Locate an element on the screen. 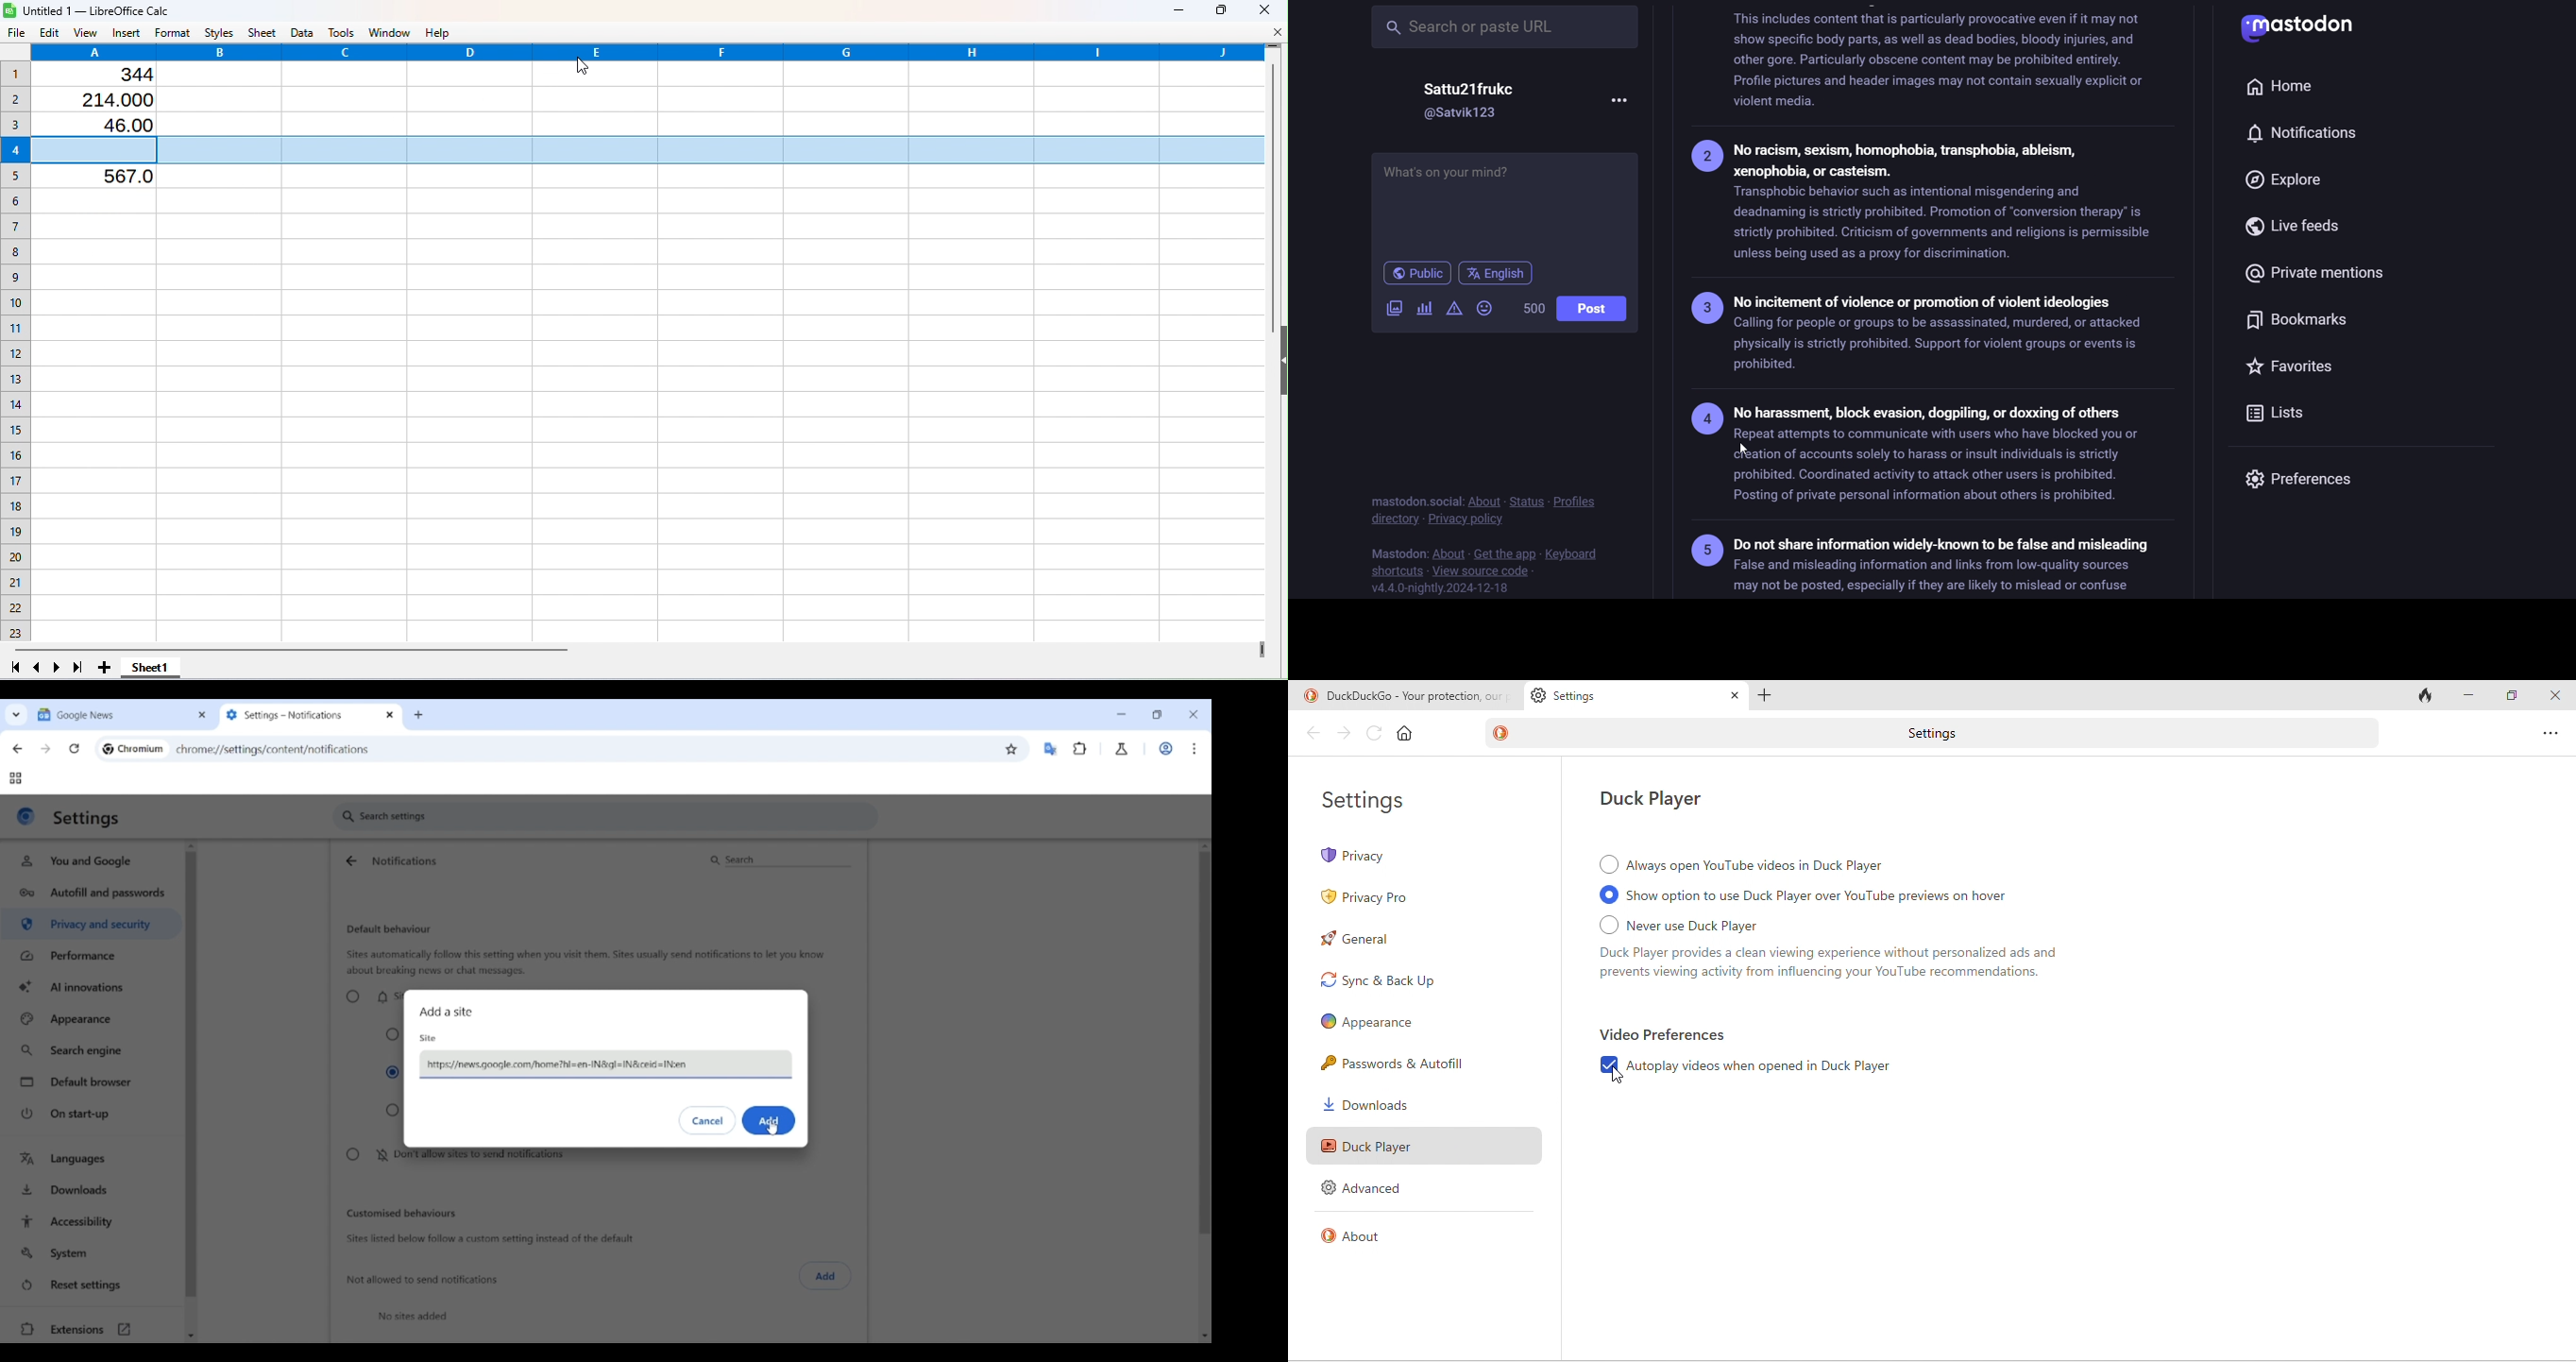 The width and height of the screenshot is (2576, 1372). close is located at coordinates (2554, 696).